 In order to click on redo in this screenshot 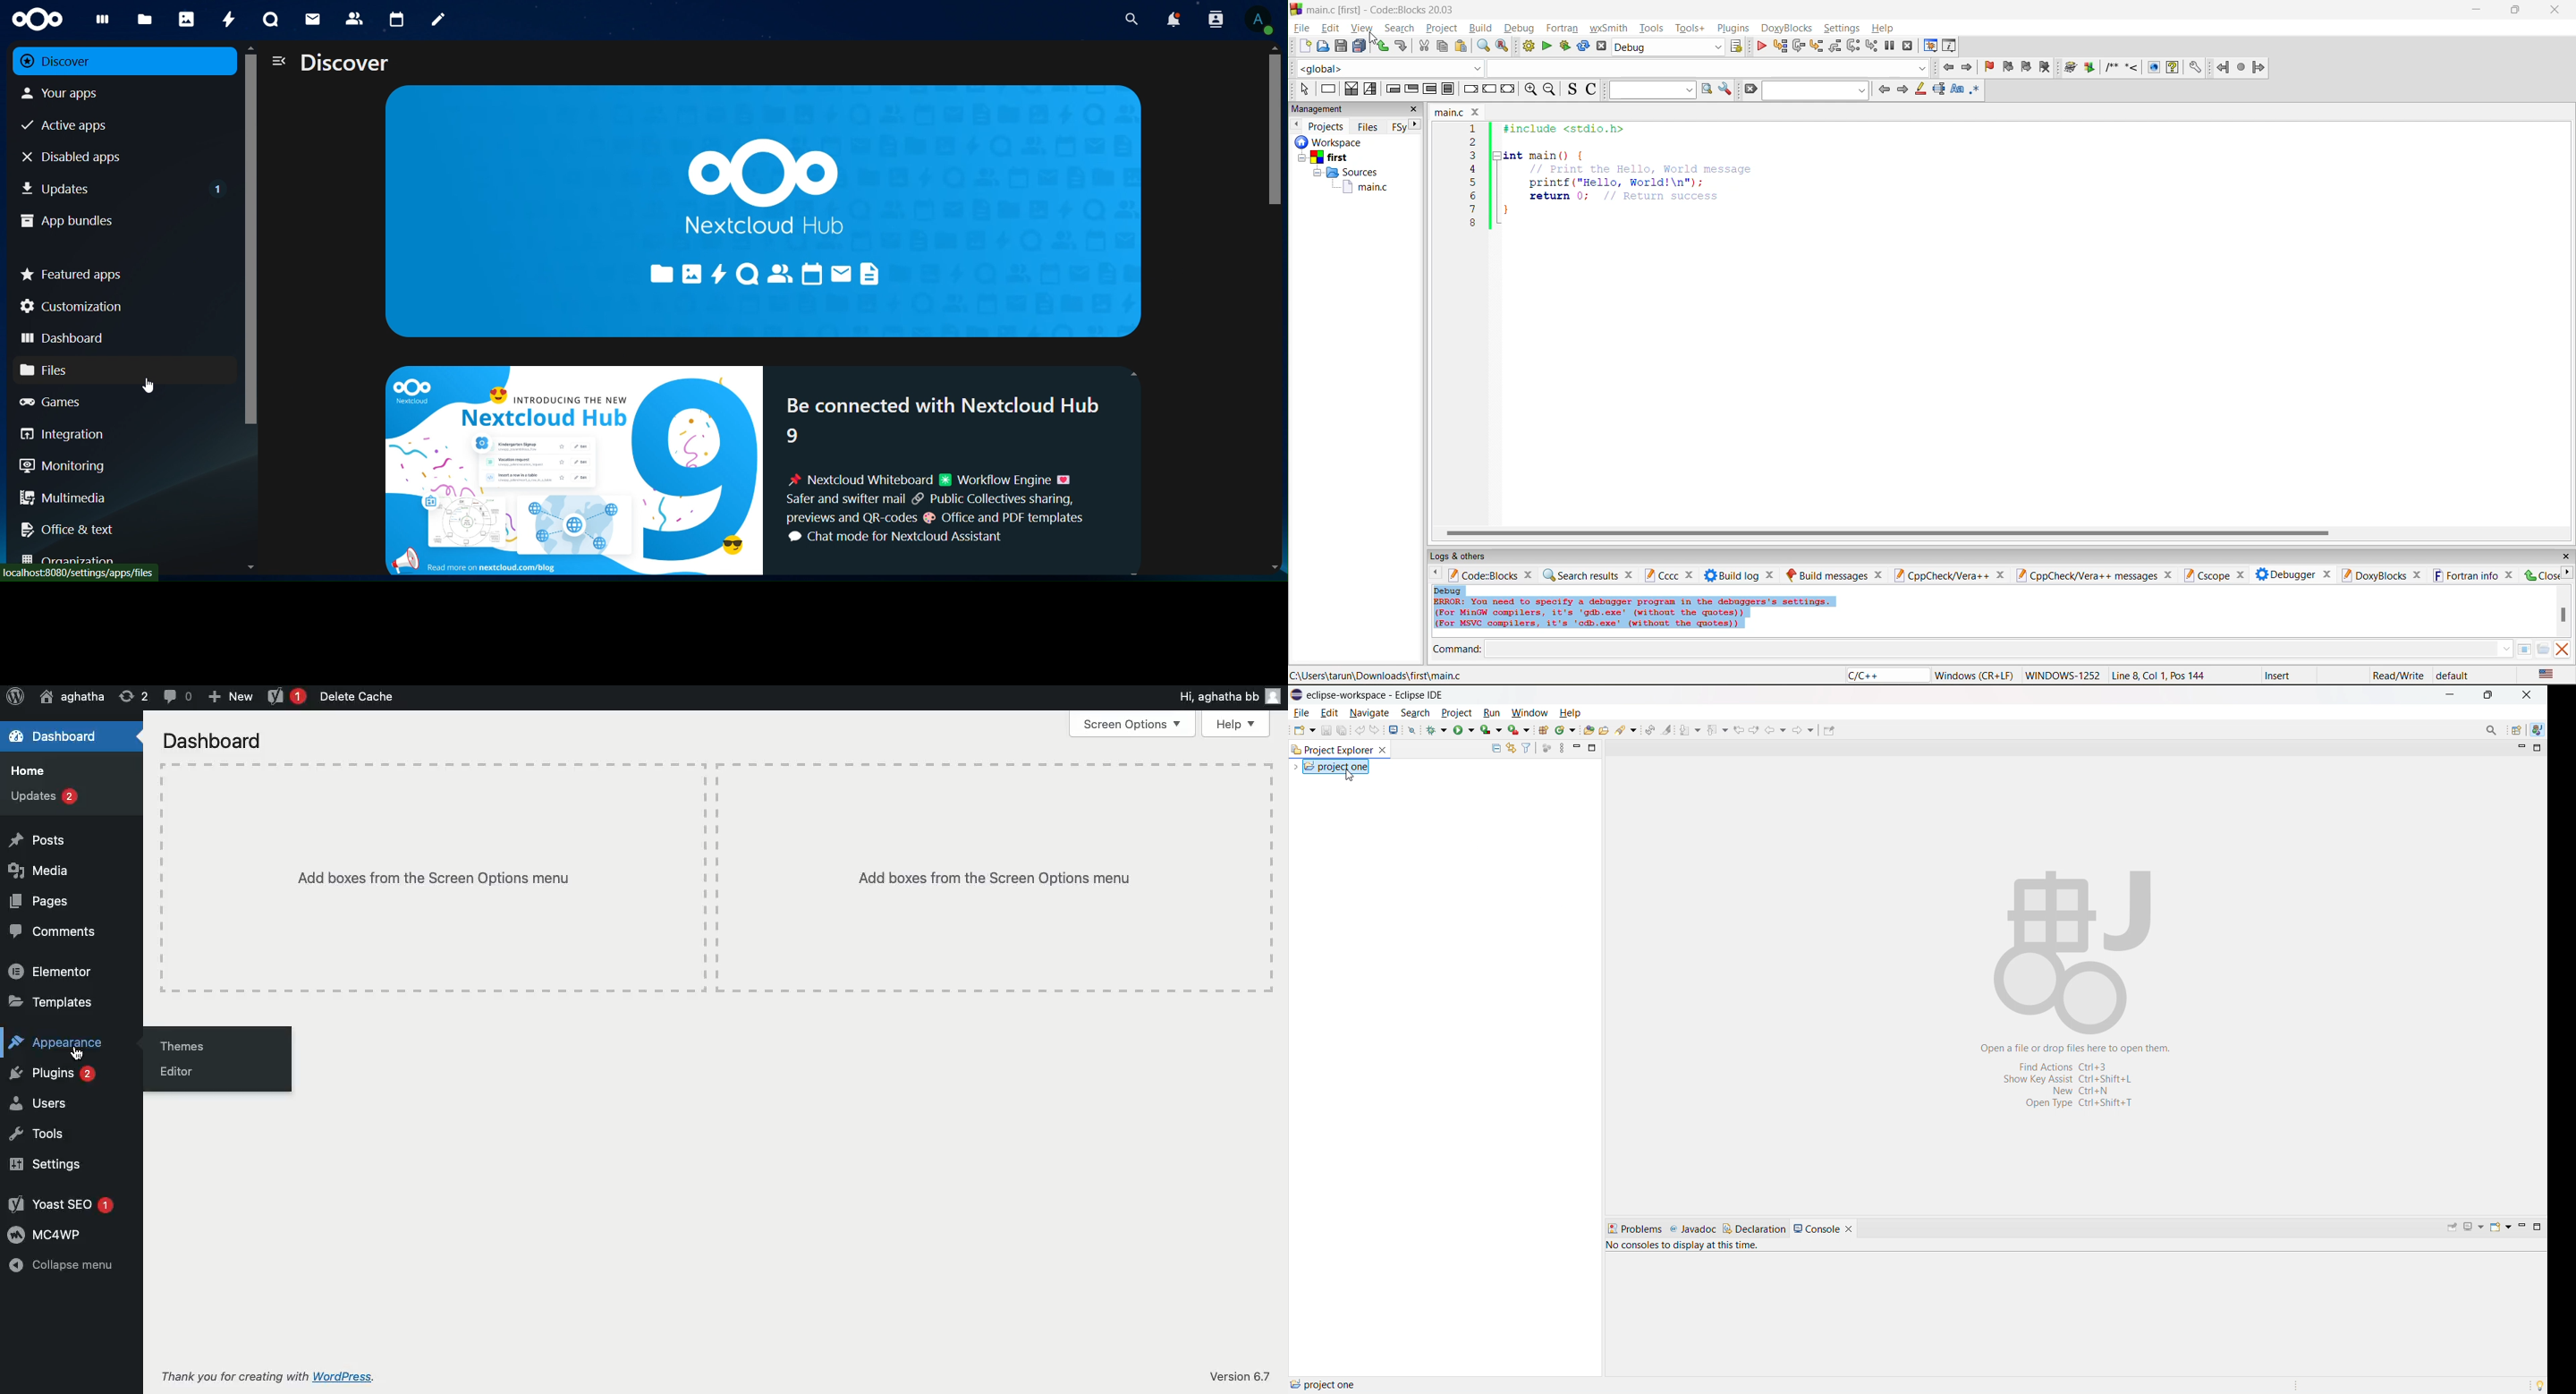, I will do `click(1375, 729)`.